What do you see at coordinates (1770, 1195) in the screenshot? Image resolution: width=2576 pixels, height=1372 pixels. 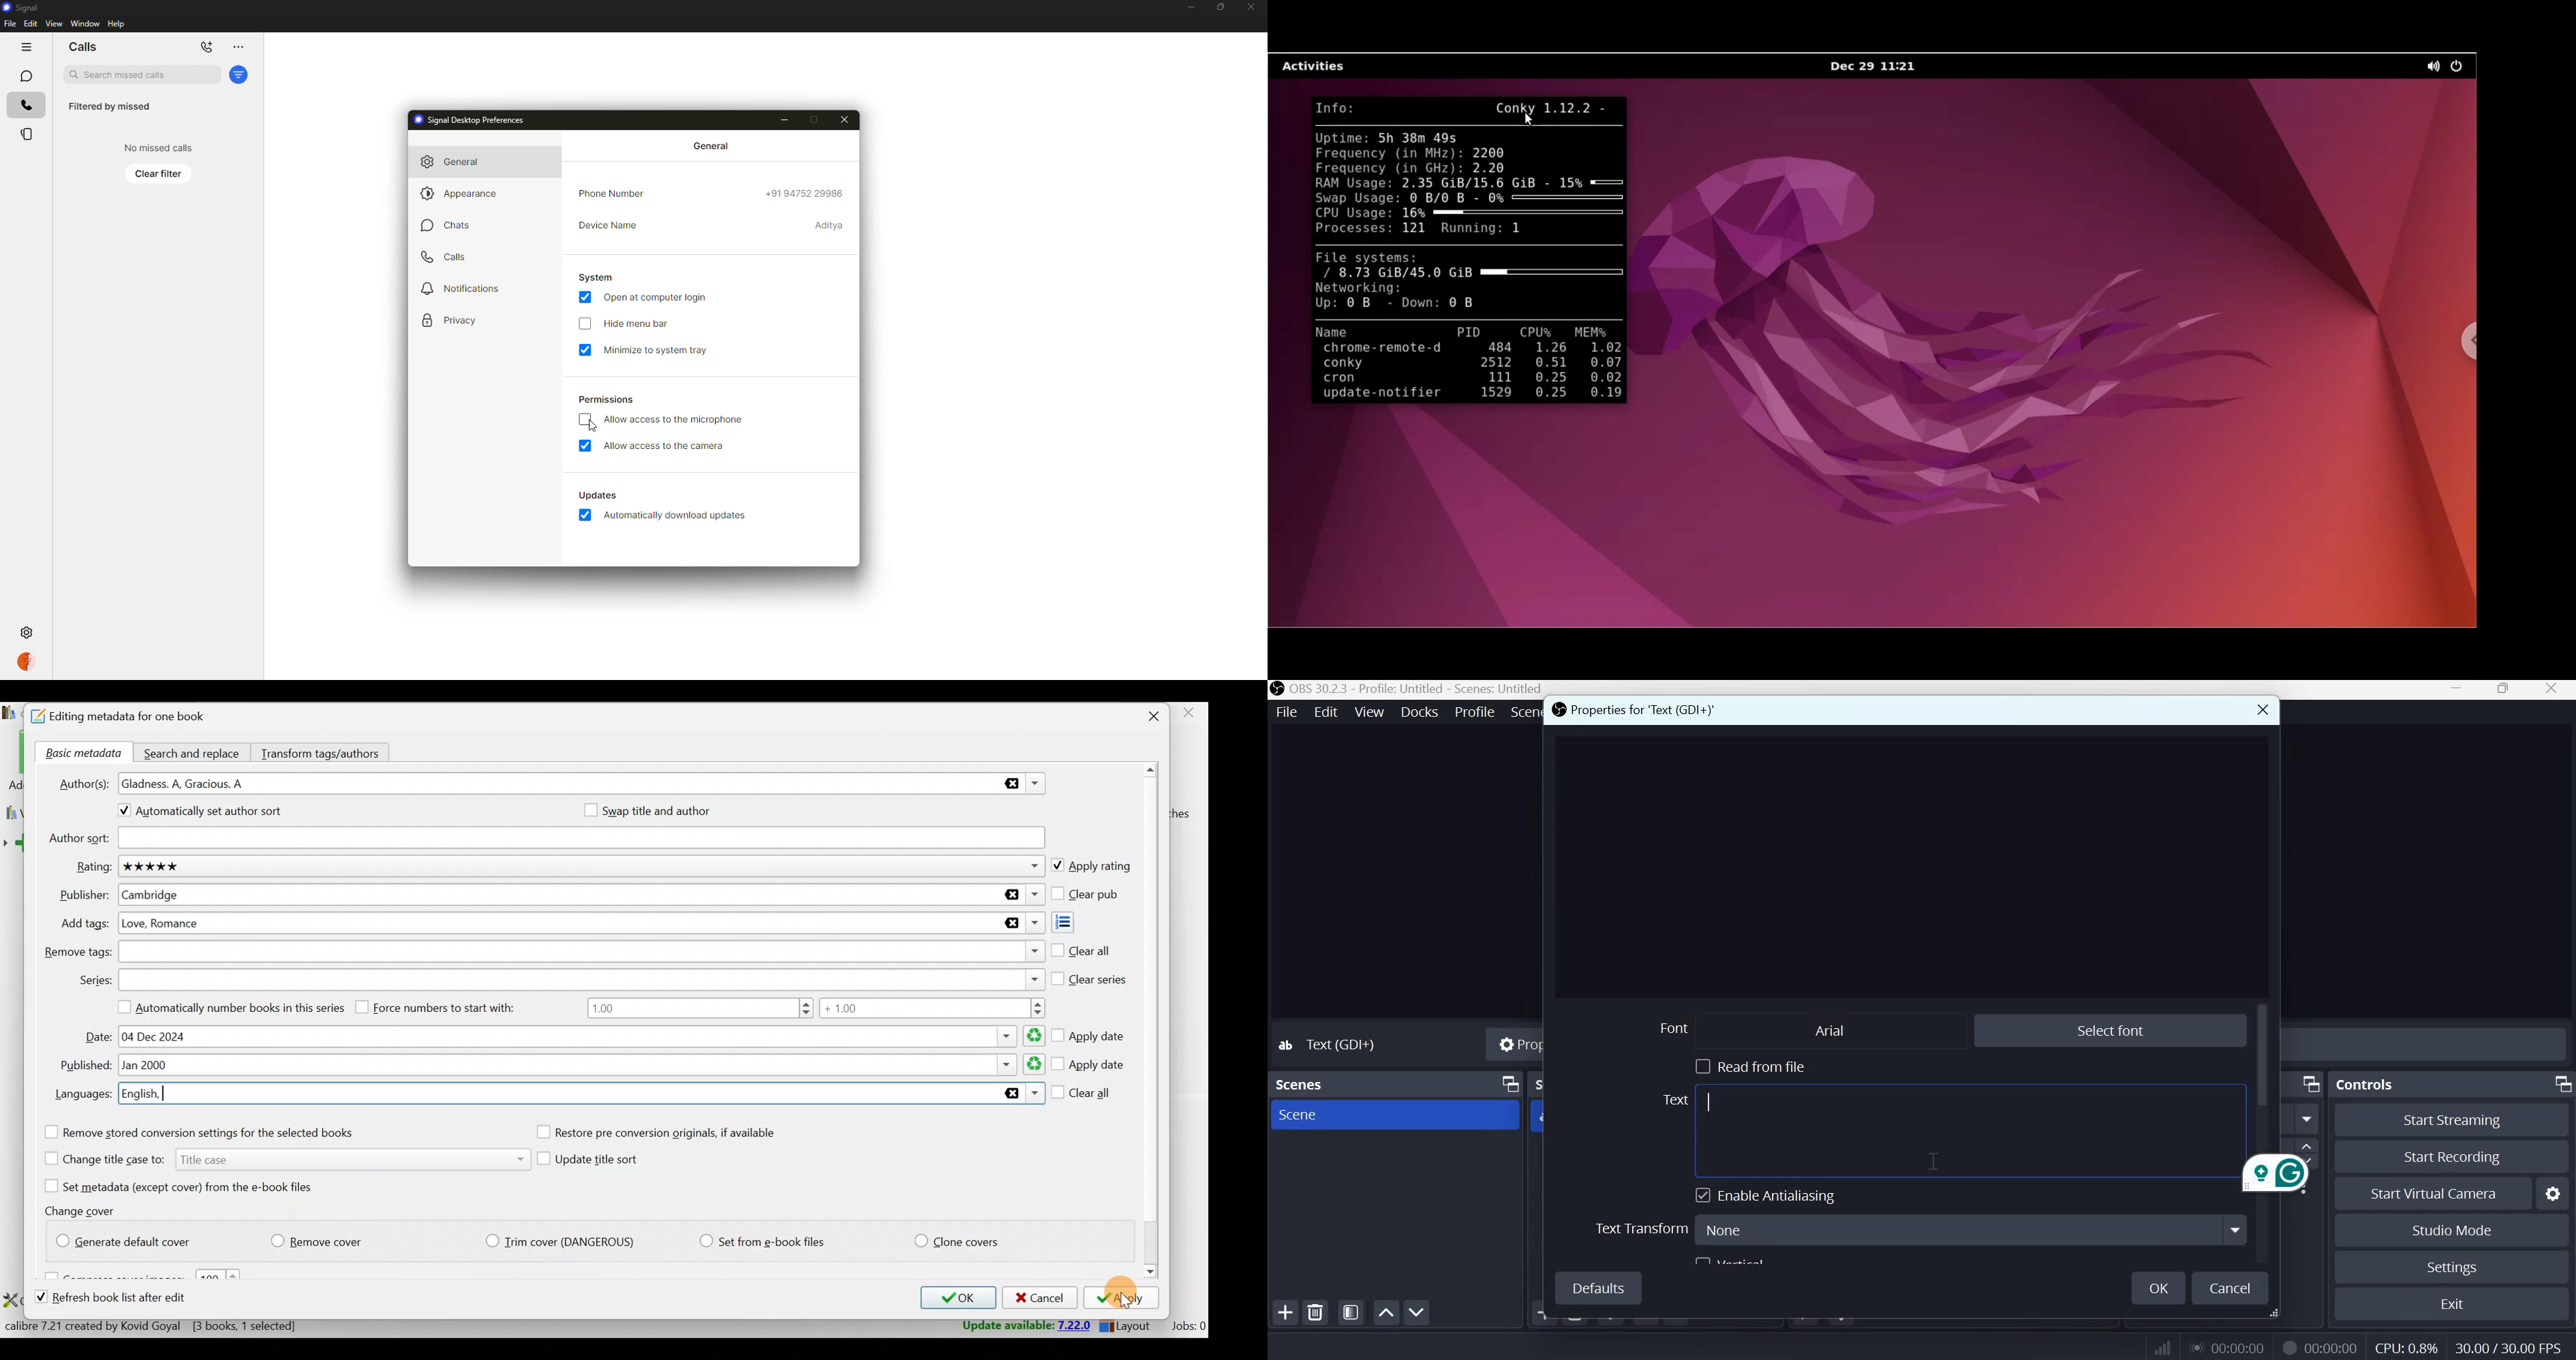 I see `Enable Antialiasing` at bounding box center [1770, 1195].